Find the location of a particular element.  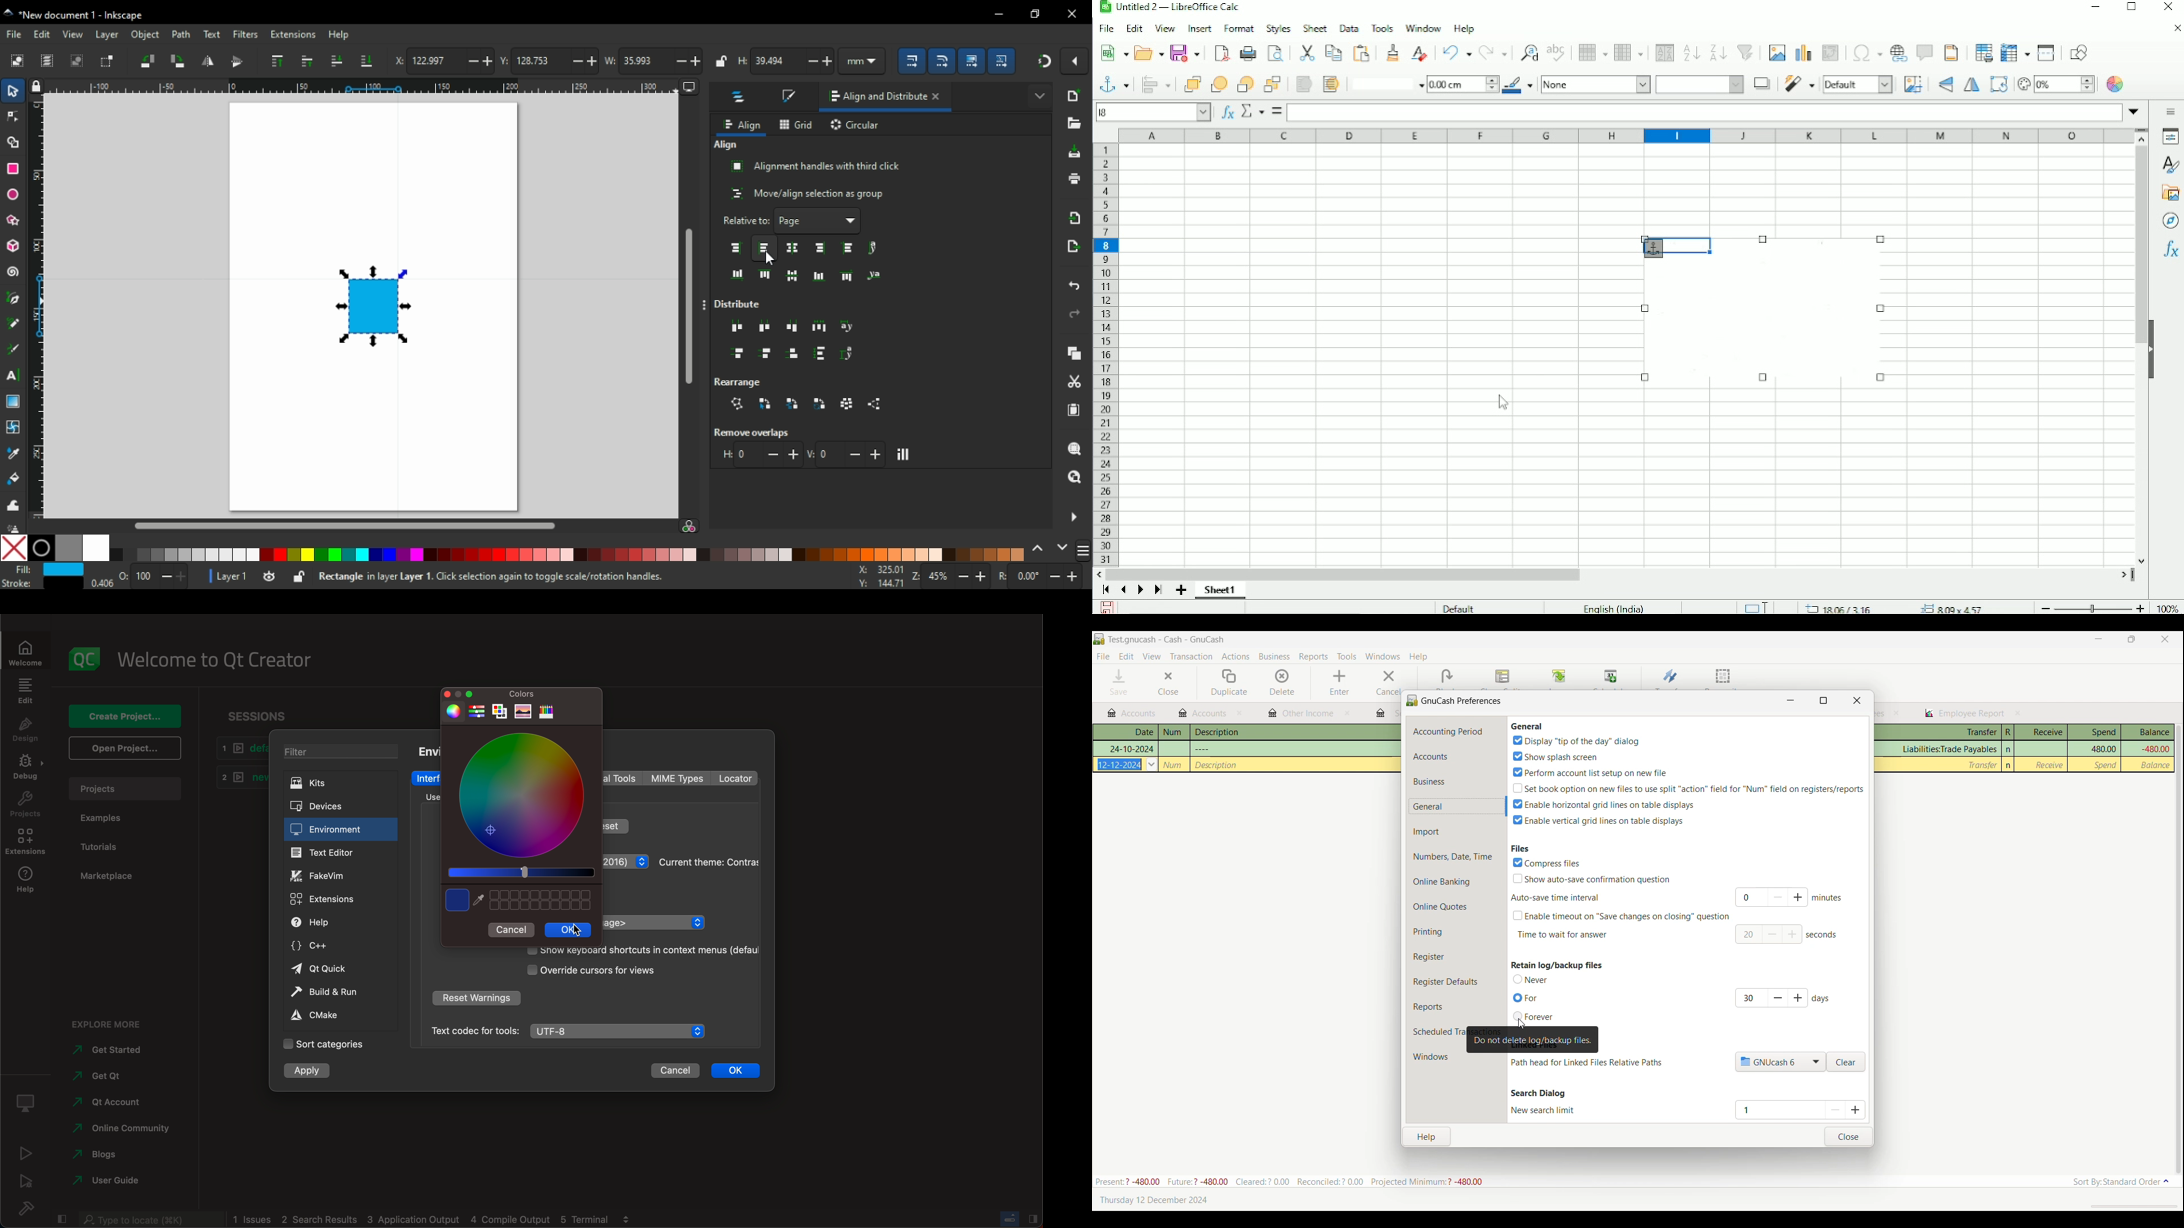

build and run is located at coordinates (336, 992).